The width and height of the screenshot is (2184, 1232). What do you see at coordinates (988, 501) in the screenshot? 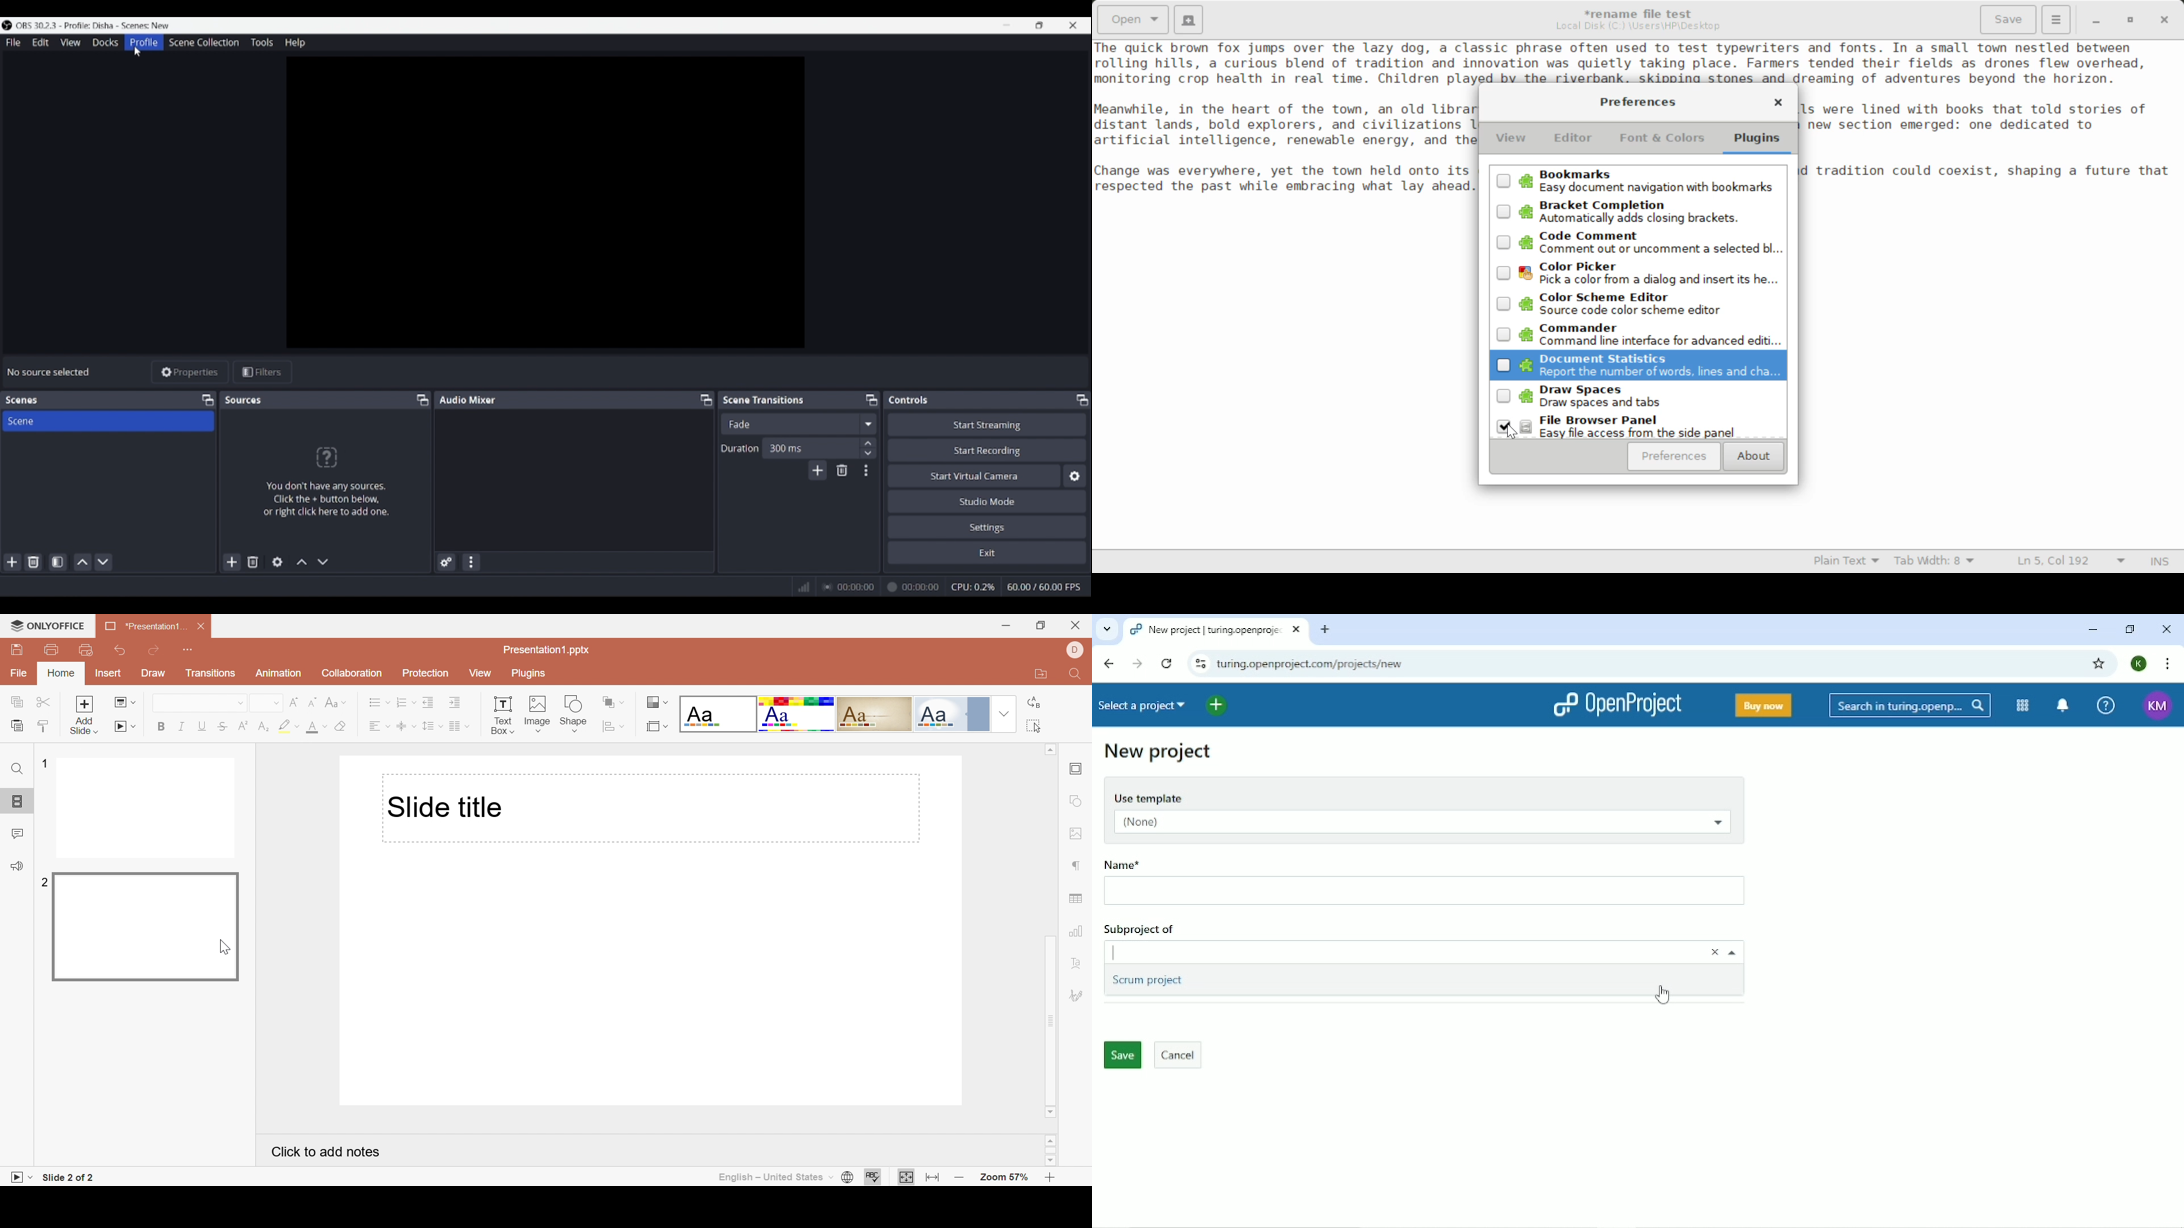
I see `Studio mode` at bounding box center [988, 501].